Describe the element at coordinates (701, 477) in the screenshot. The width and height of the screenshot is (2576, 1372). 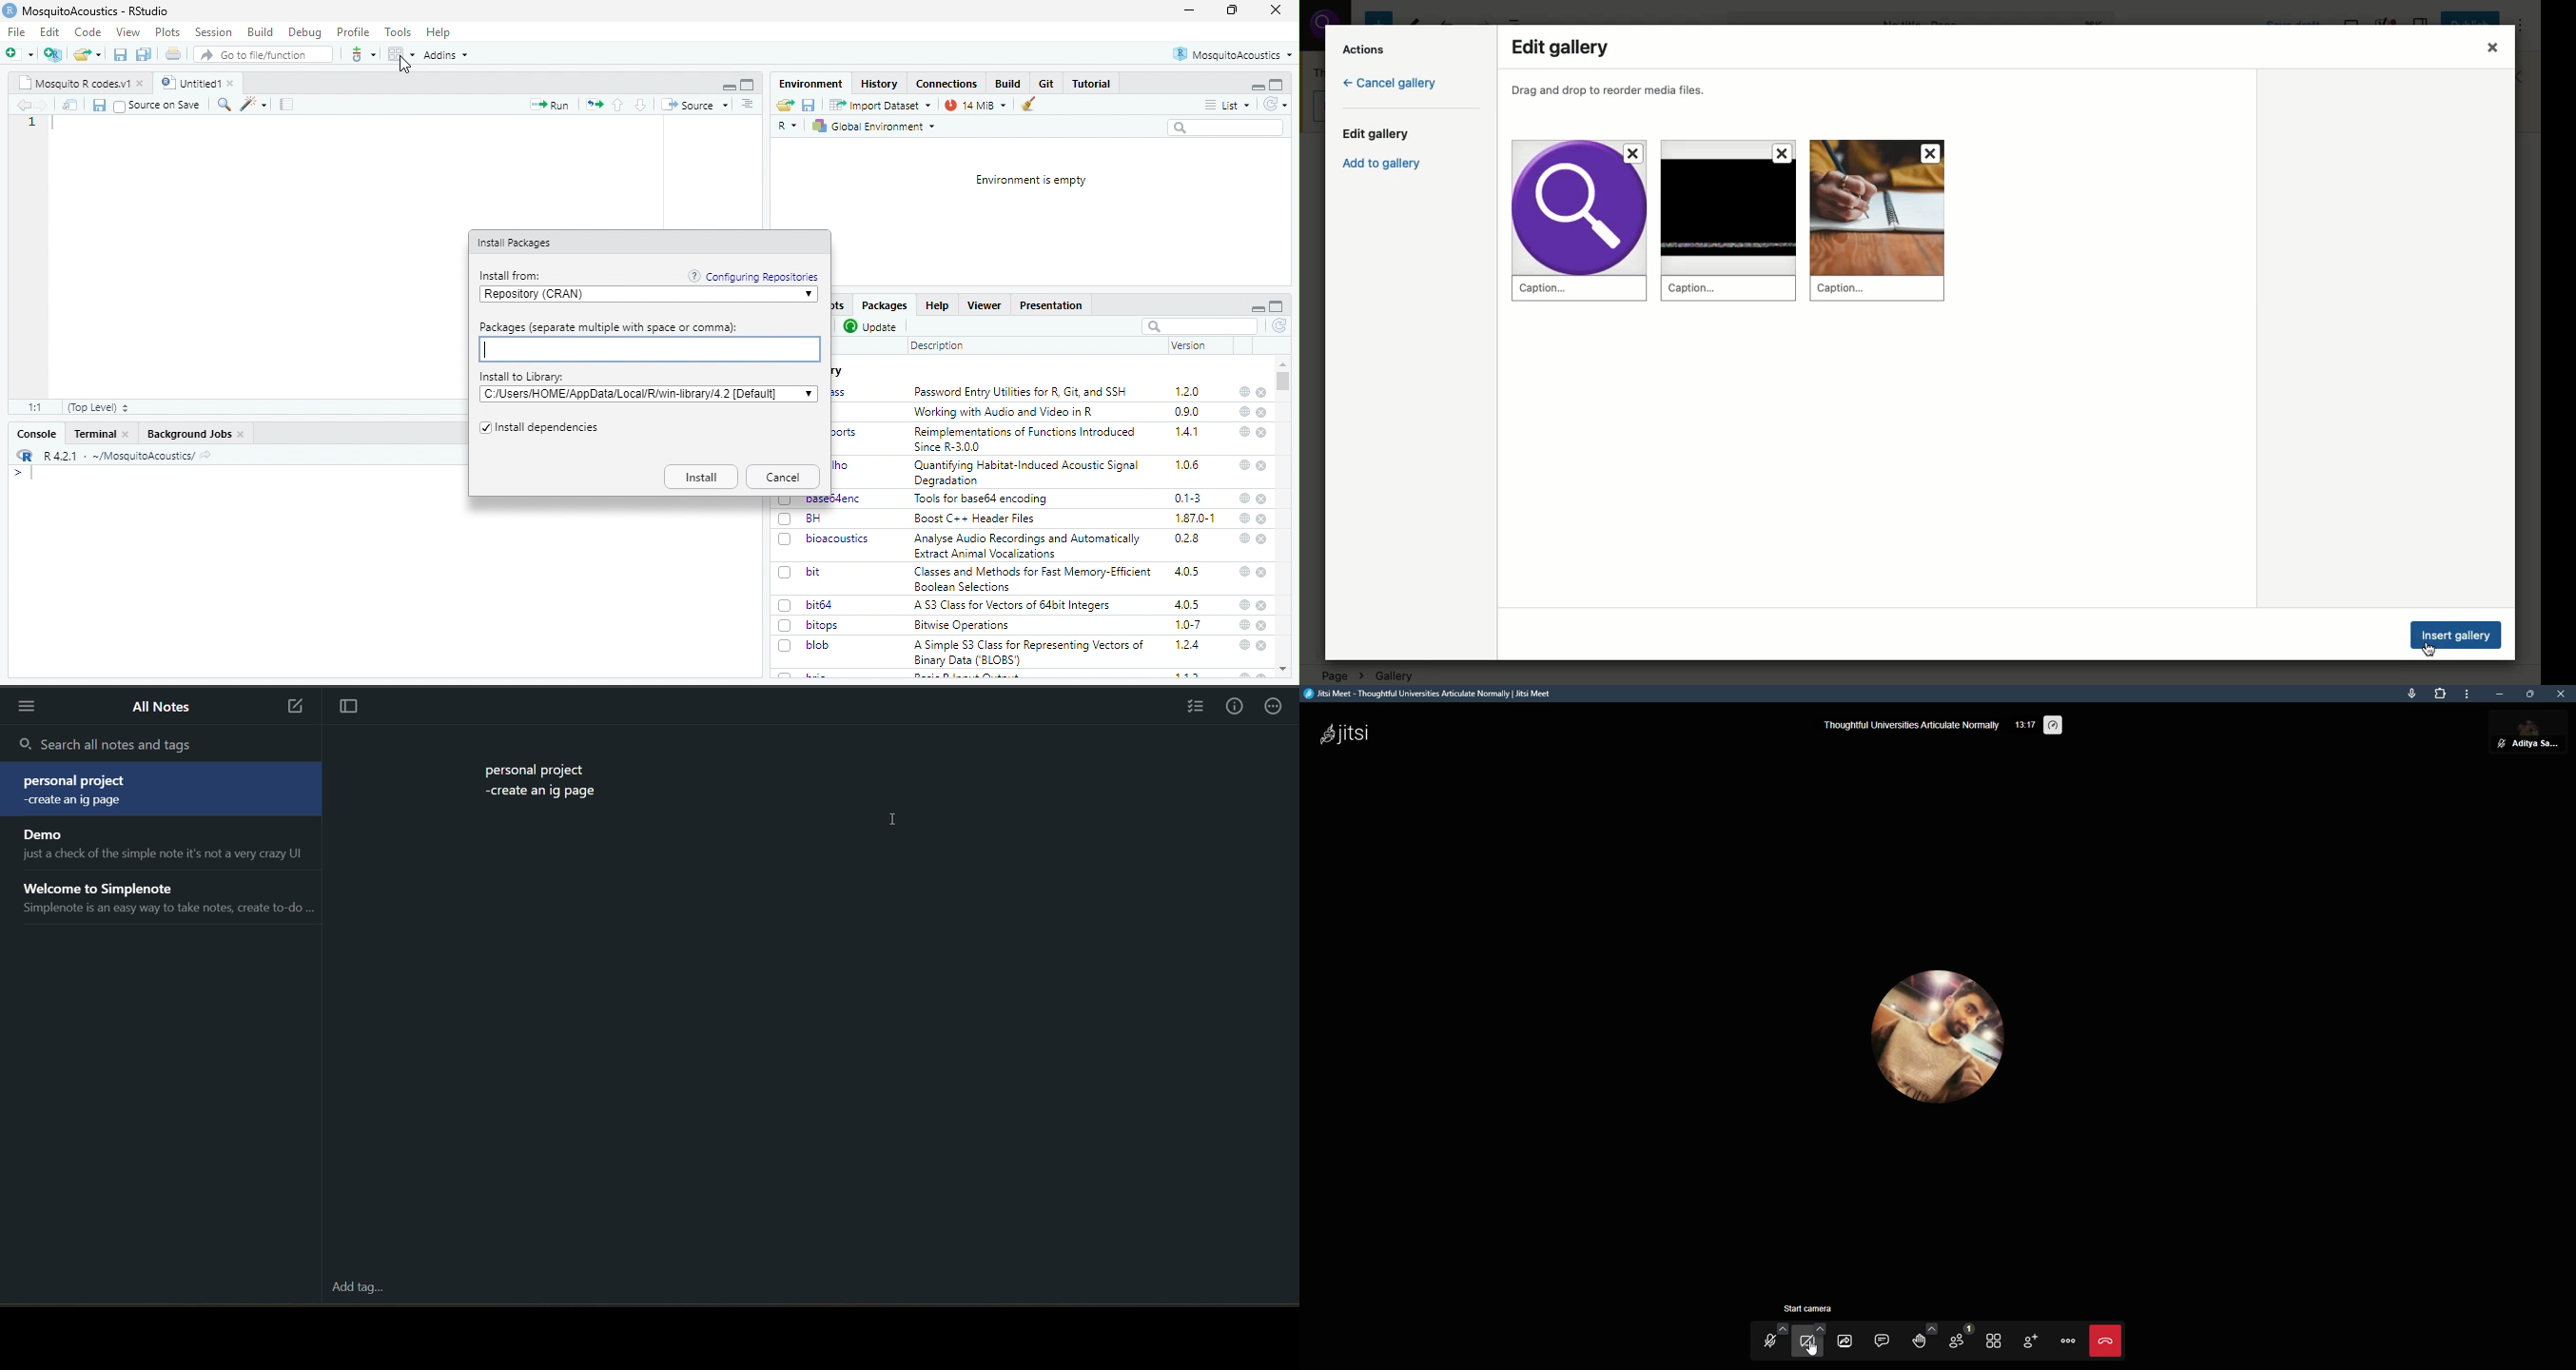
I see `Install` at that location.